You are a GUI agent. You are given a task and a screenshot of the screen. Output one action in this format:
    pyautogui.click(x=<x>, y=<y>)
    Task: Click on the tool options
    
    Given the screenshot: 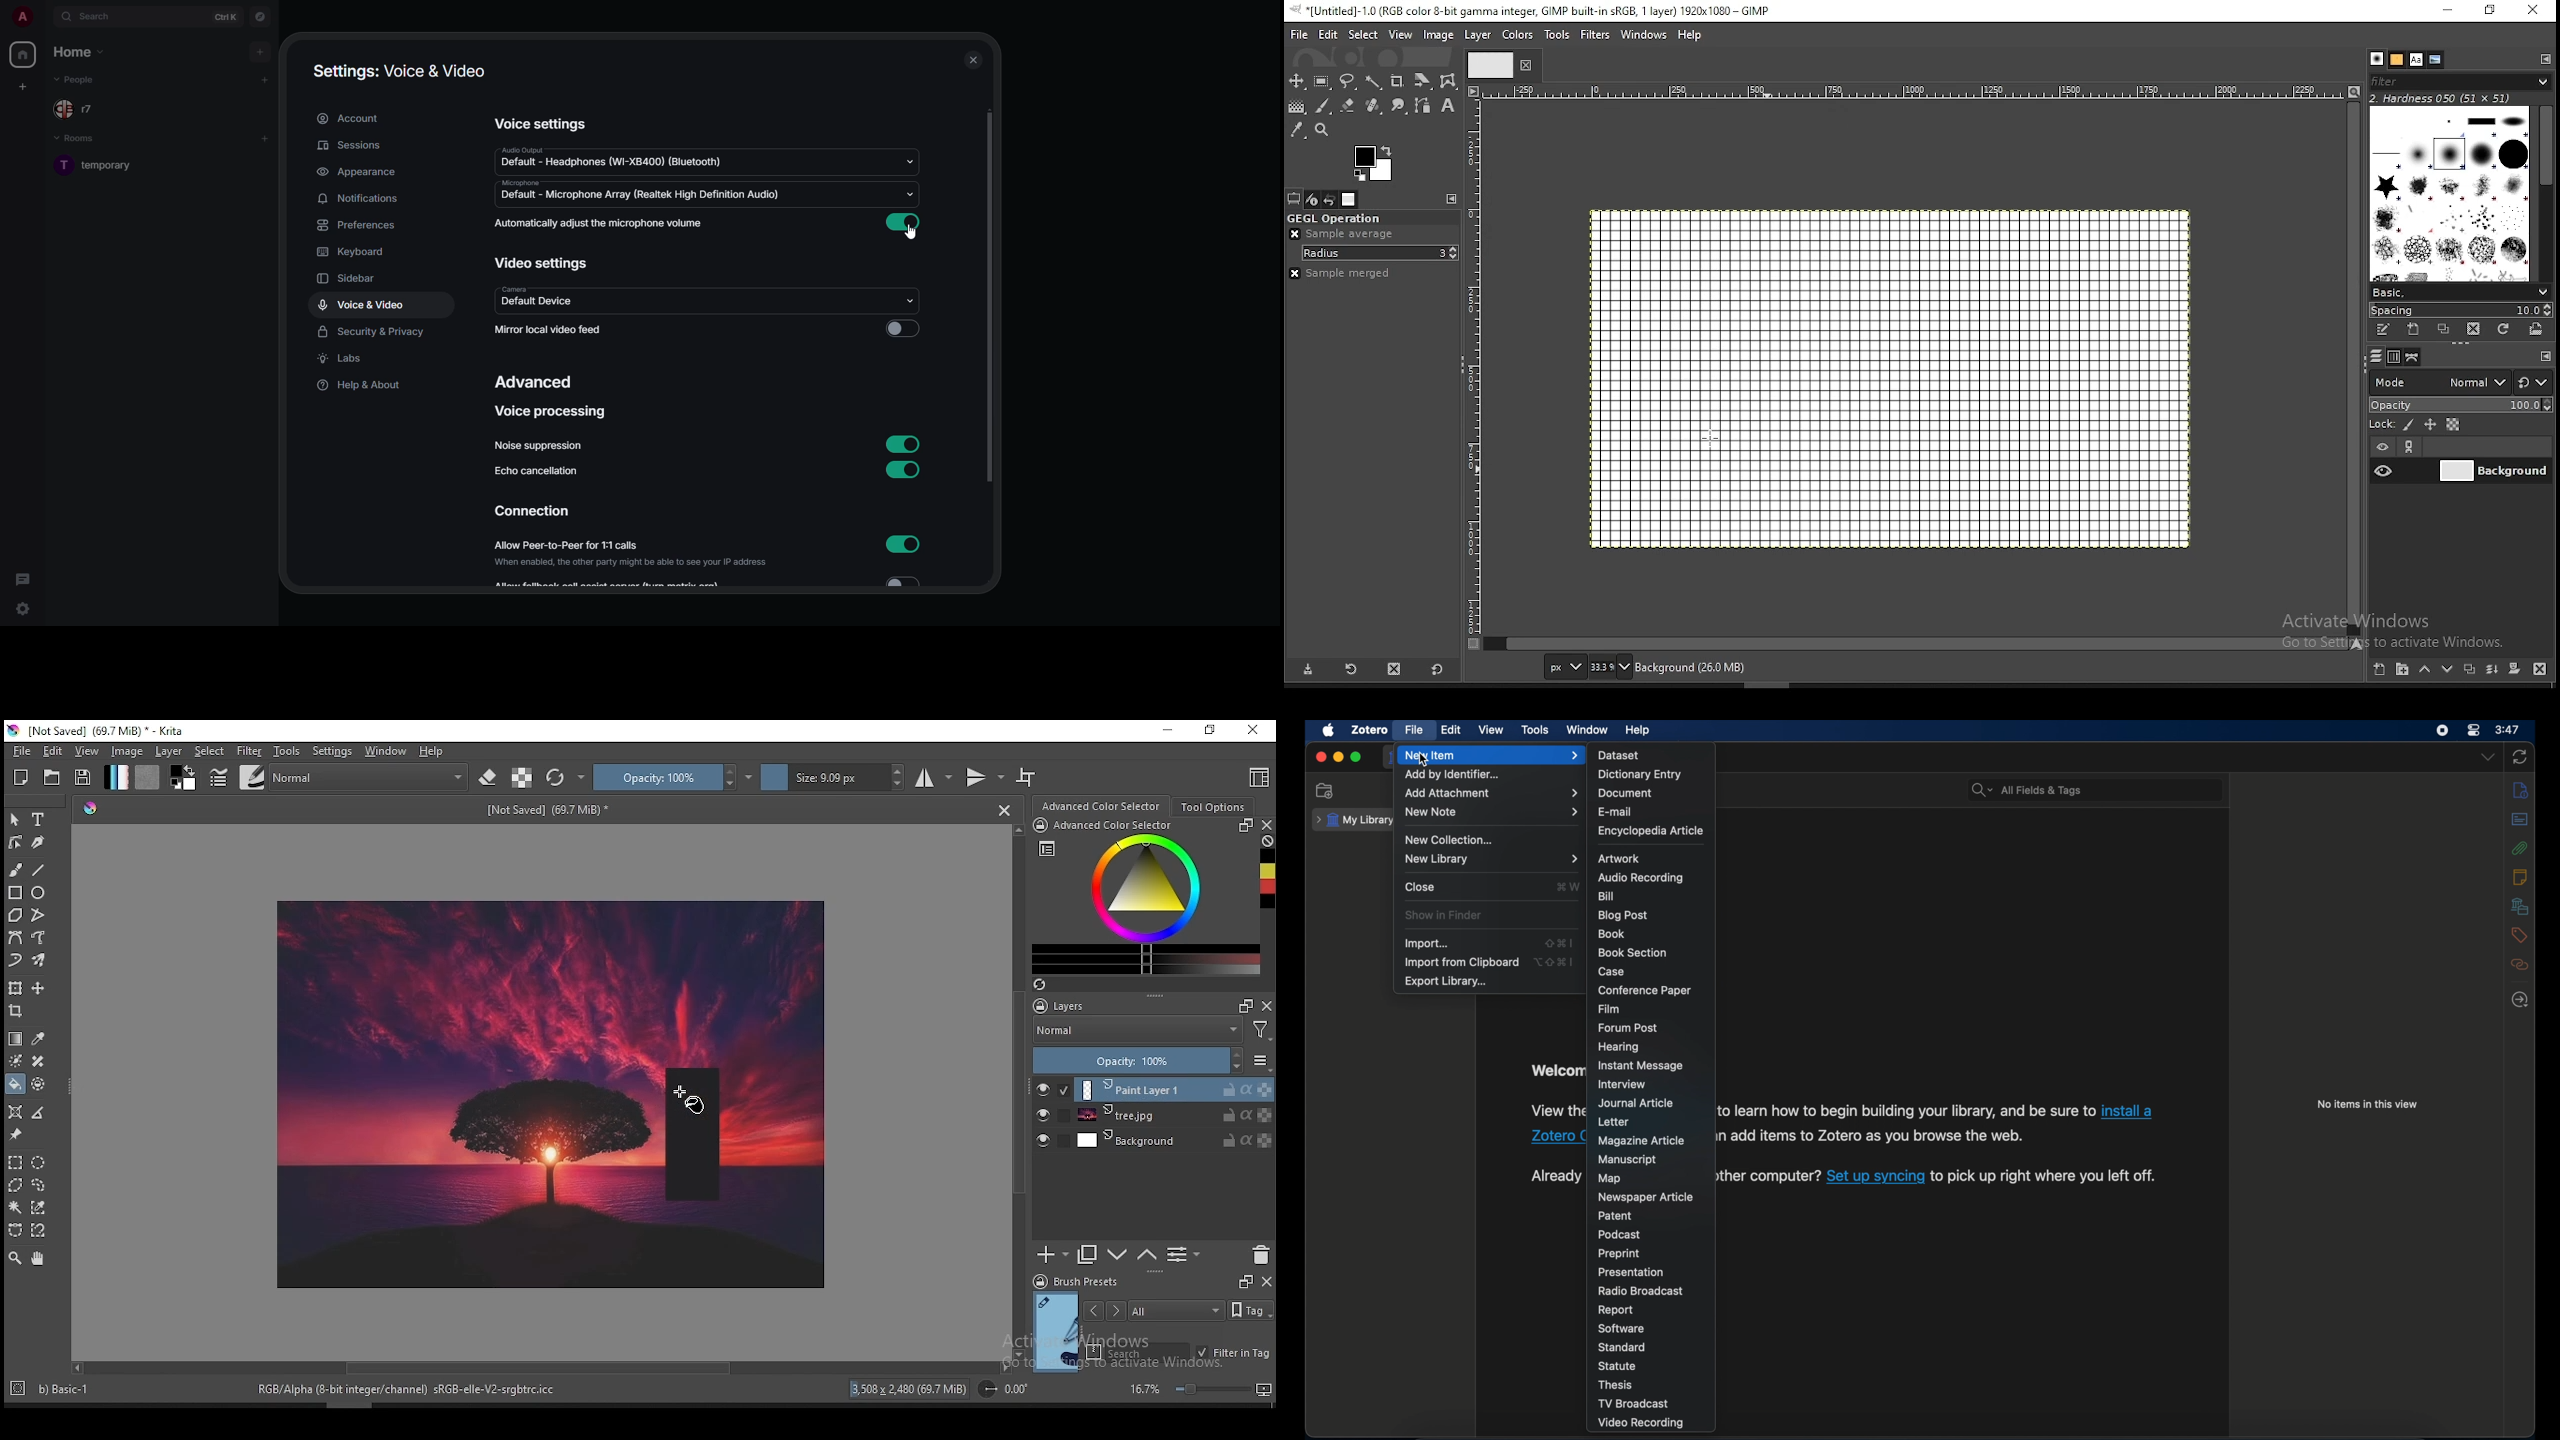 What is the action you would take?
    pyautogui.click(x=1295, y=199)
    